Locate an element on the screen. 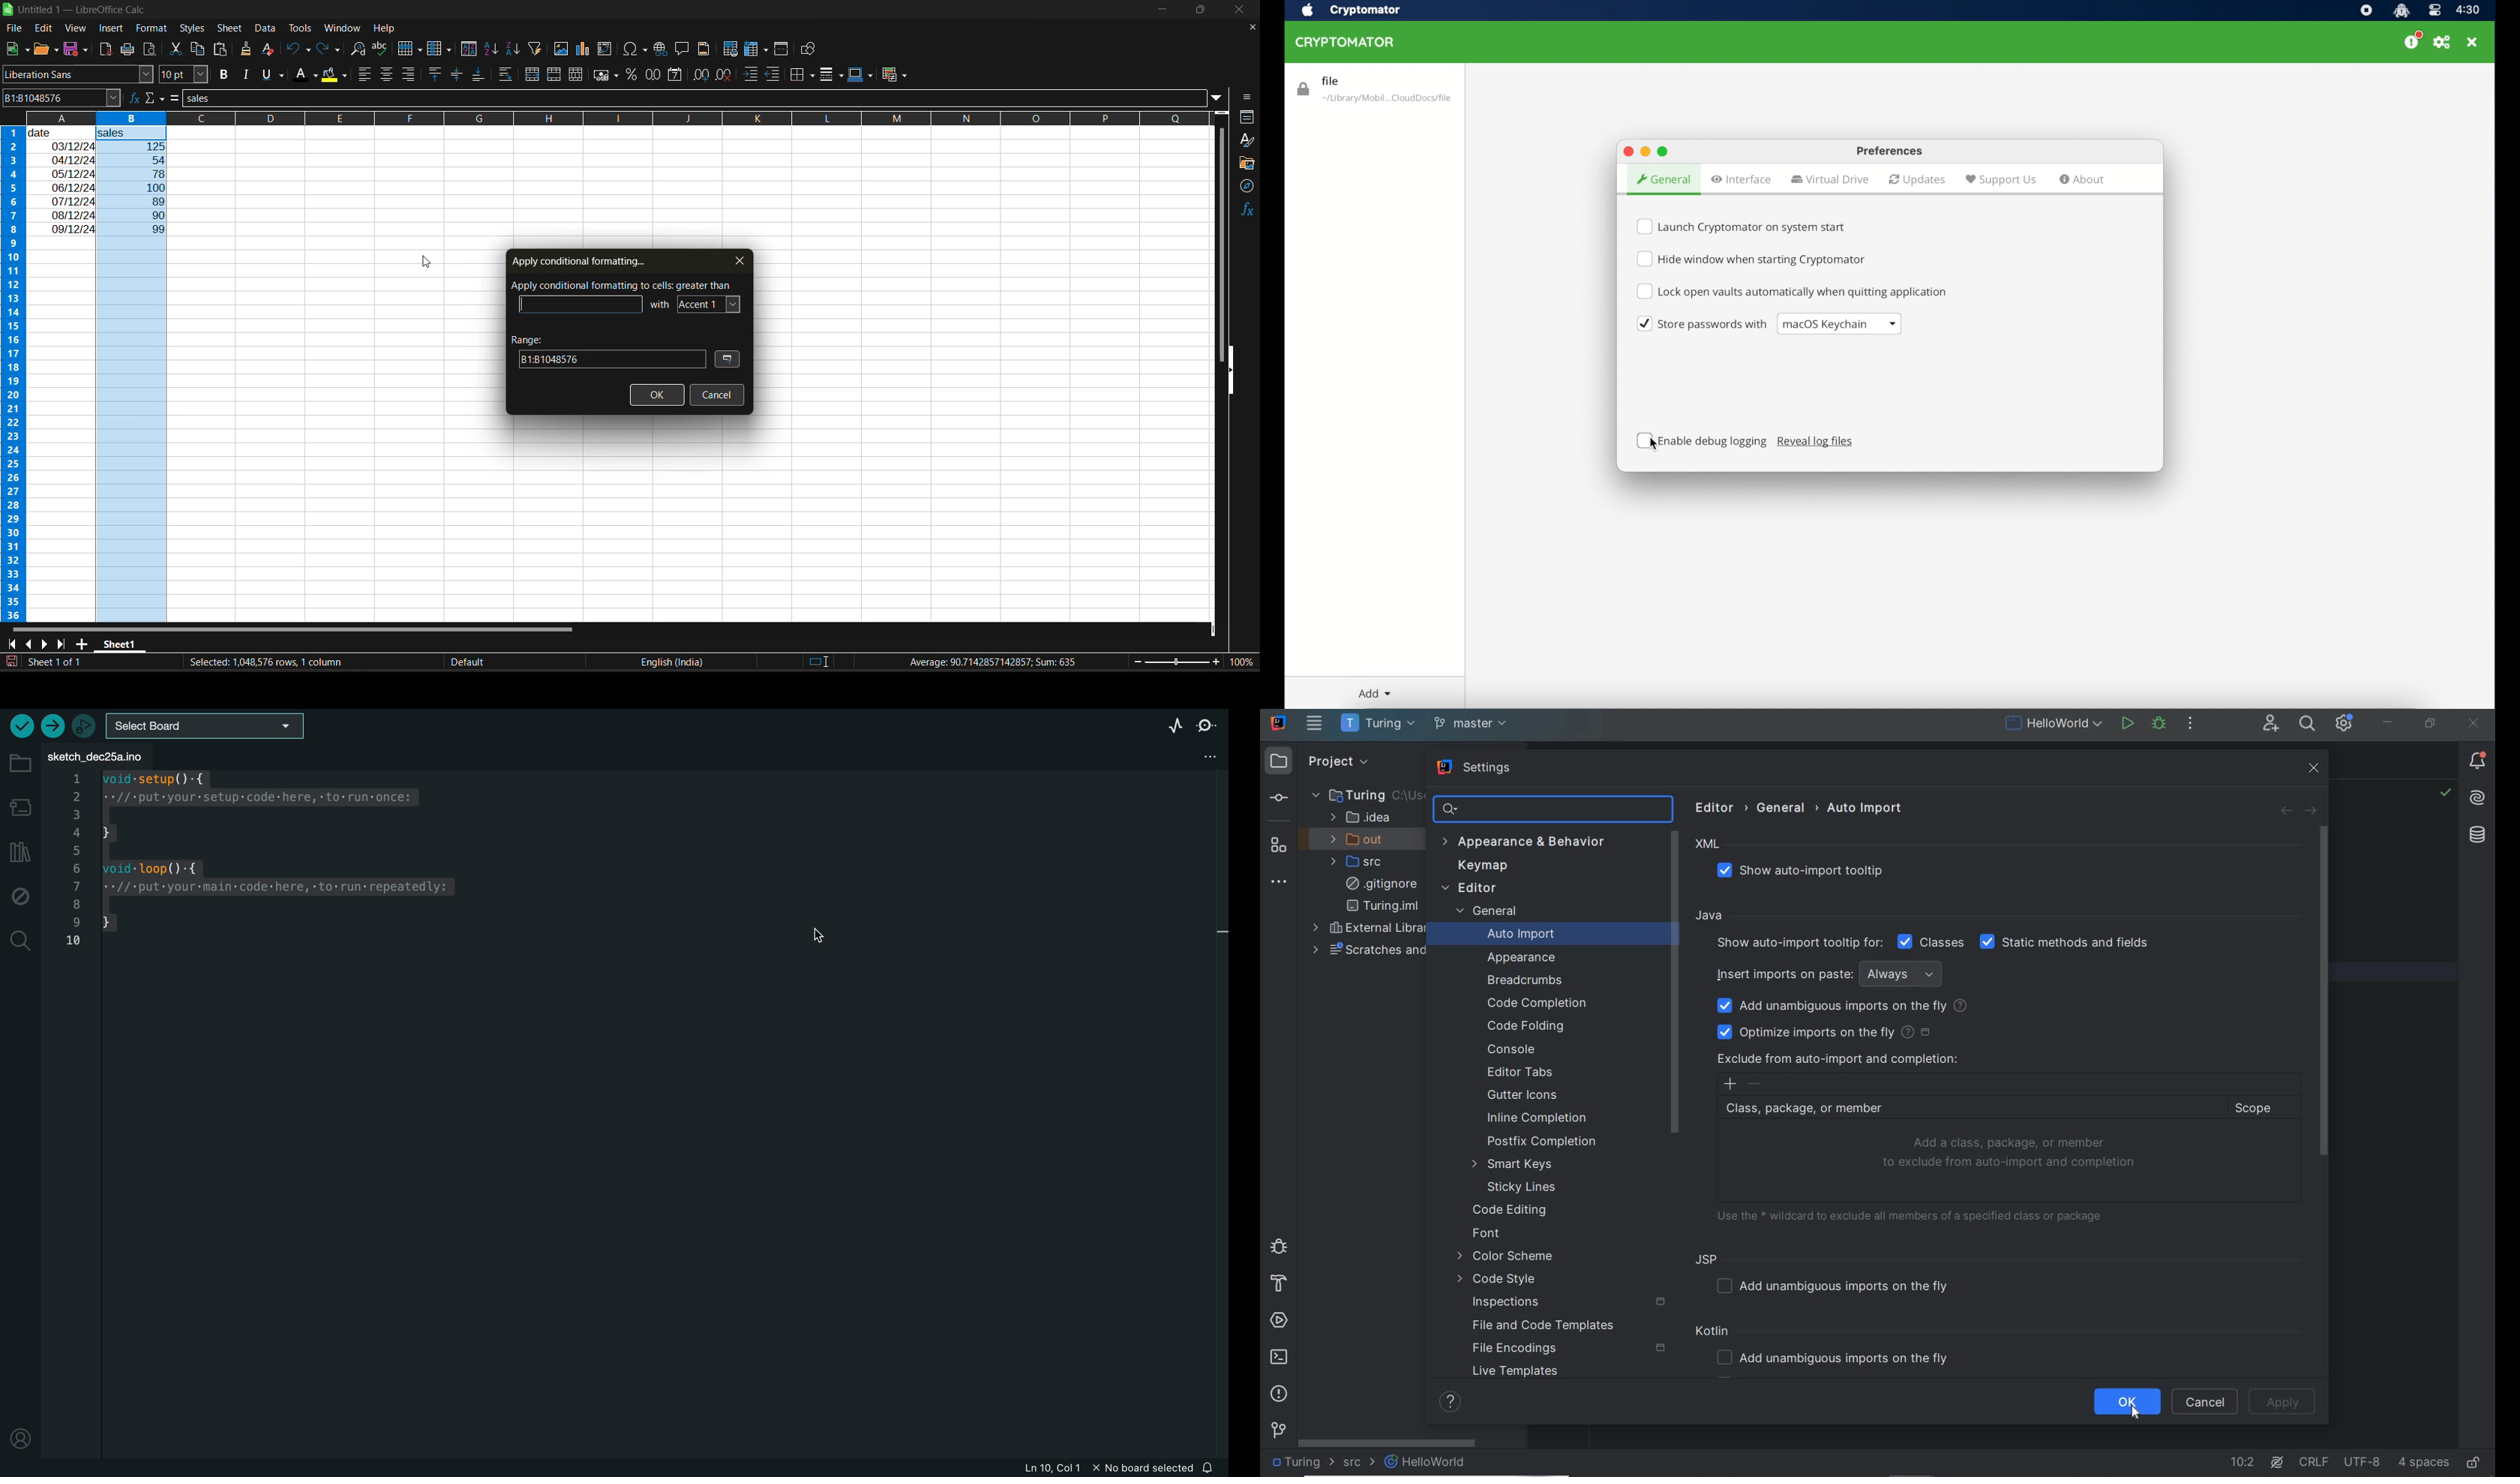 The height and width of the screenshot is (1484, 2520). conditional is located at coordinates (892, 75).